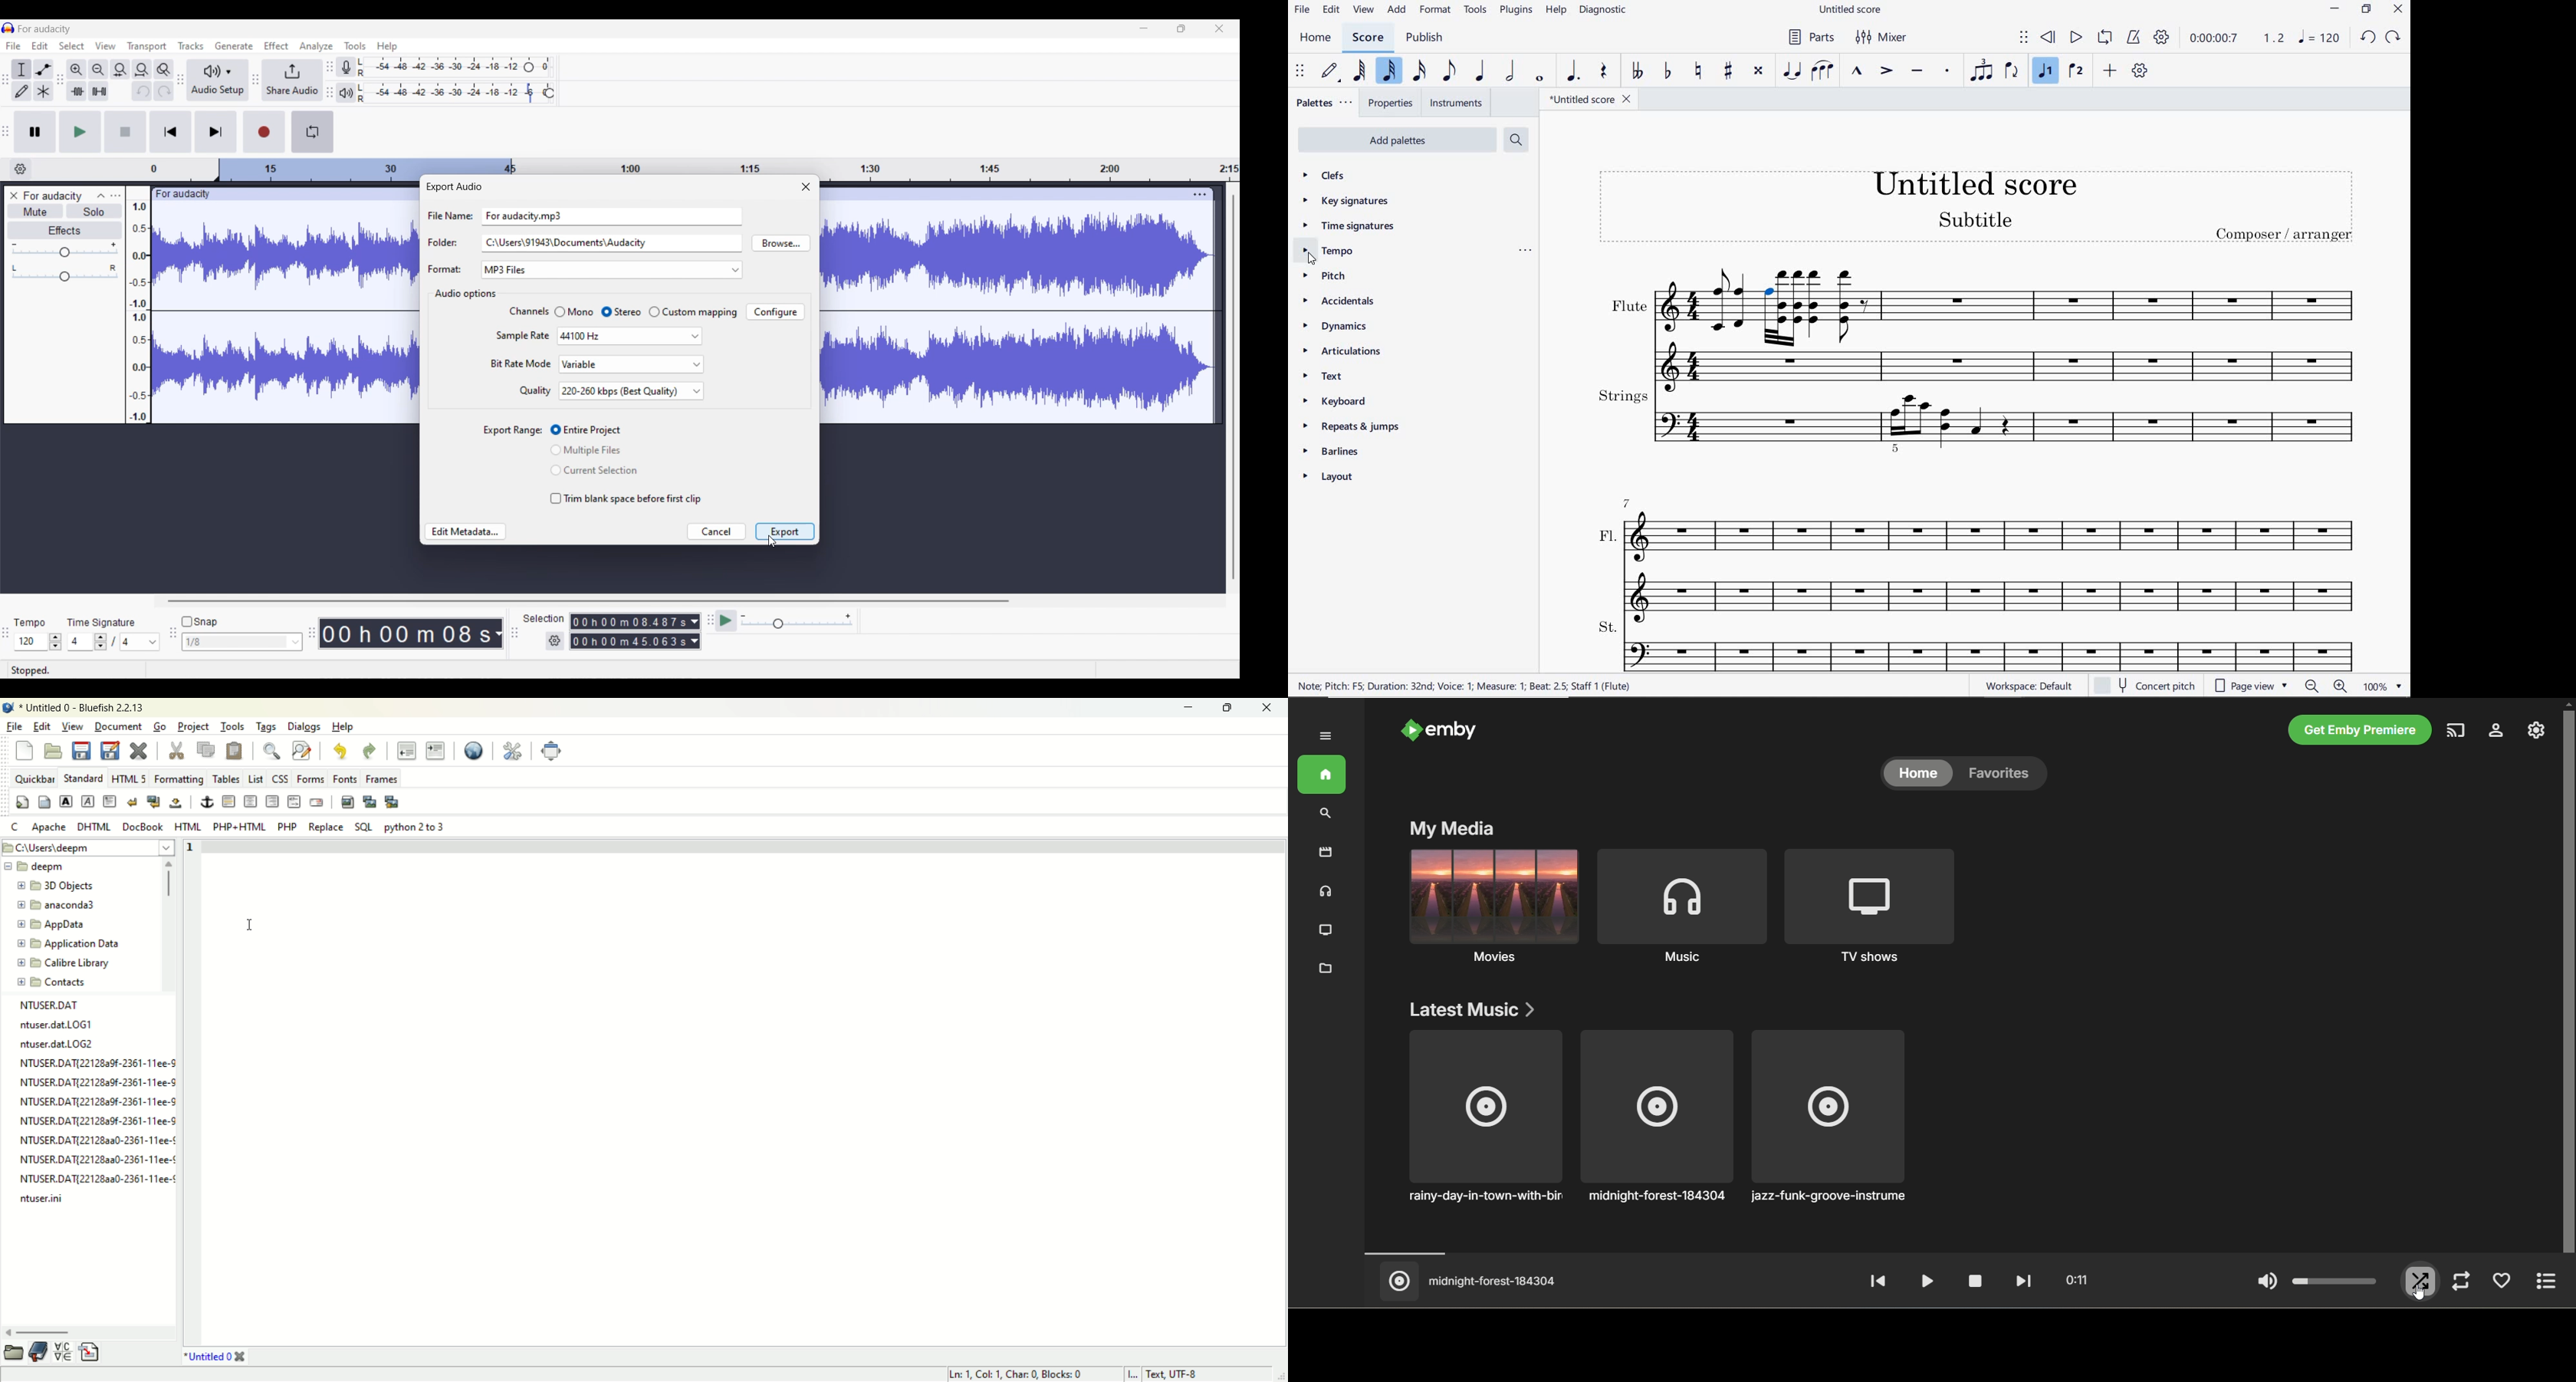 Image resolution: width=2576 pixels, height=1400 pixels. Describe the element at coordinates (117, 727) in the screenshot. I see `document` at that location.